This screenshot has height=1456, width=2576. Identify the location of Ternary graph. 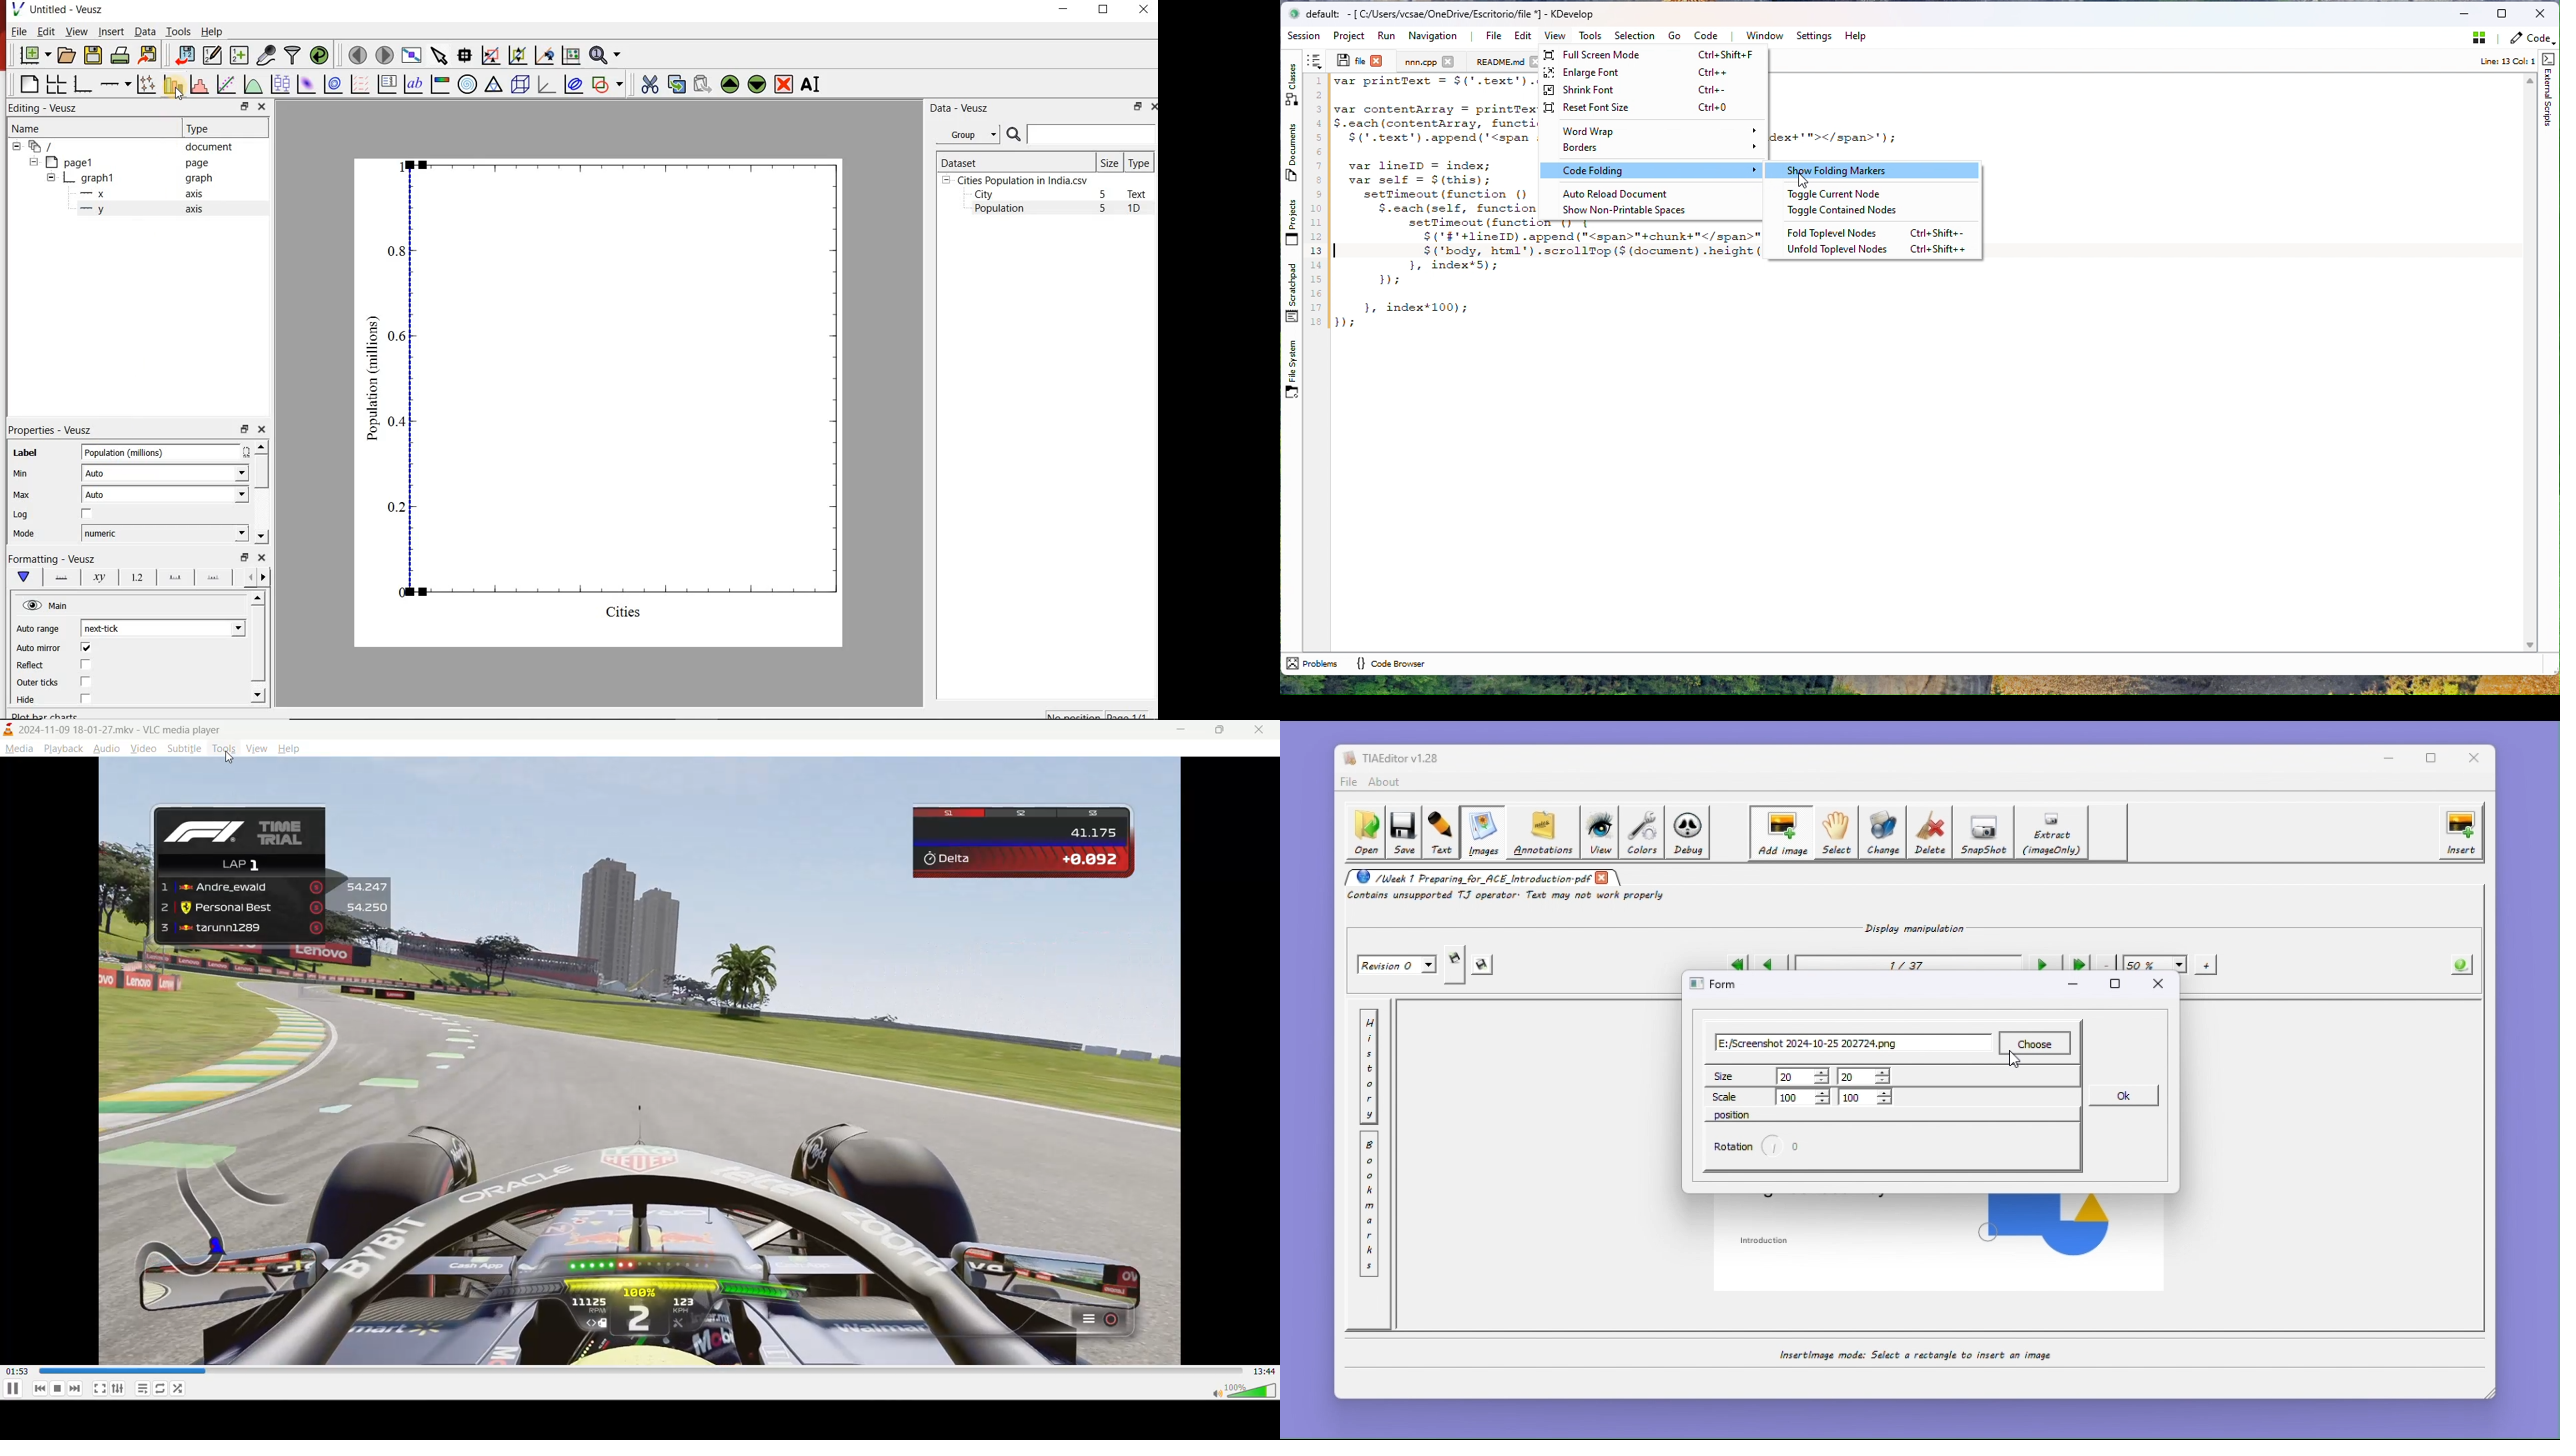
(494, 85).